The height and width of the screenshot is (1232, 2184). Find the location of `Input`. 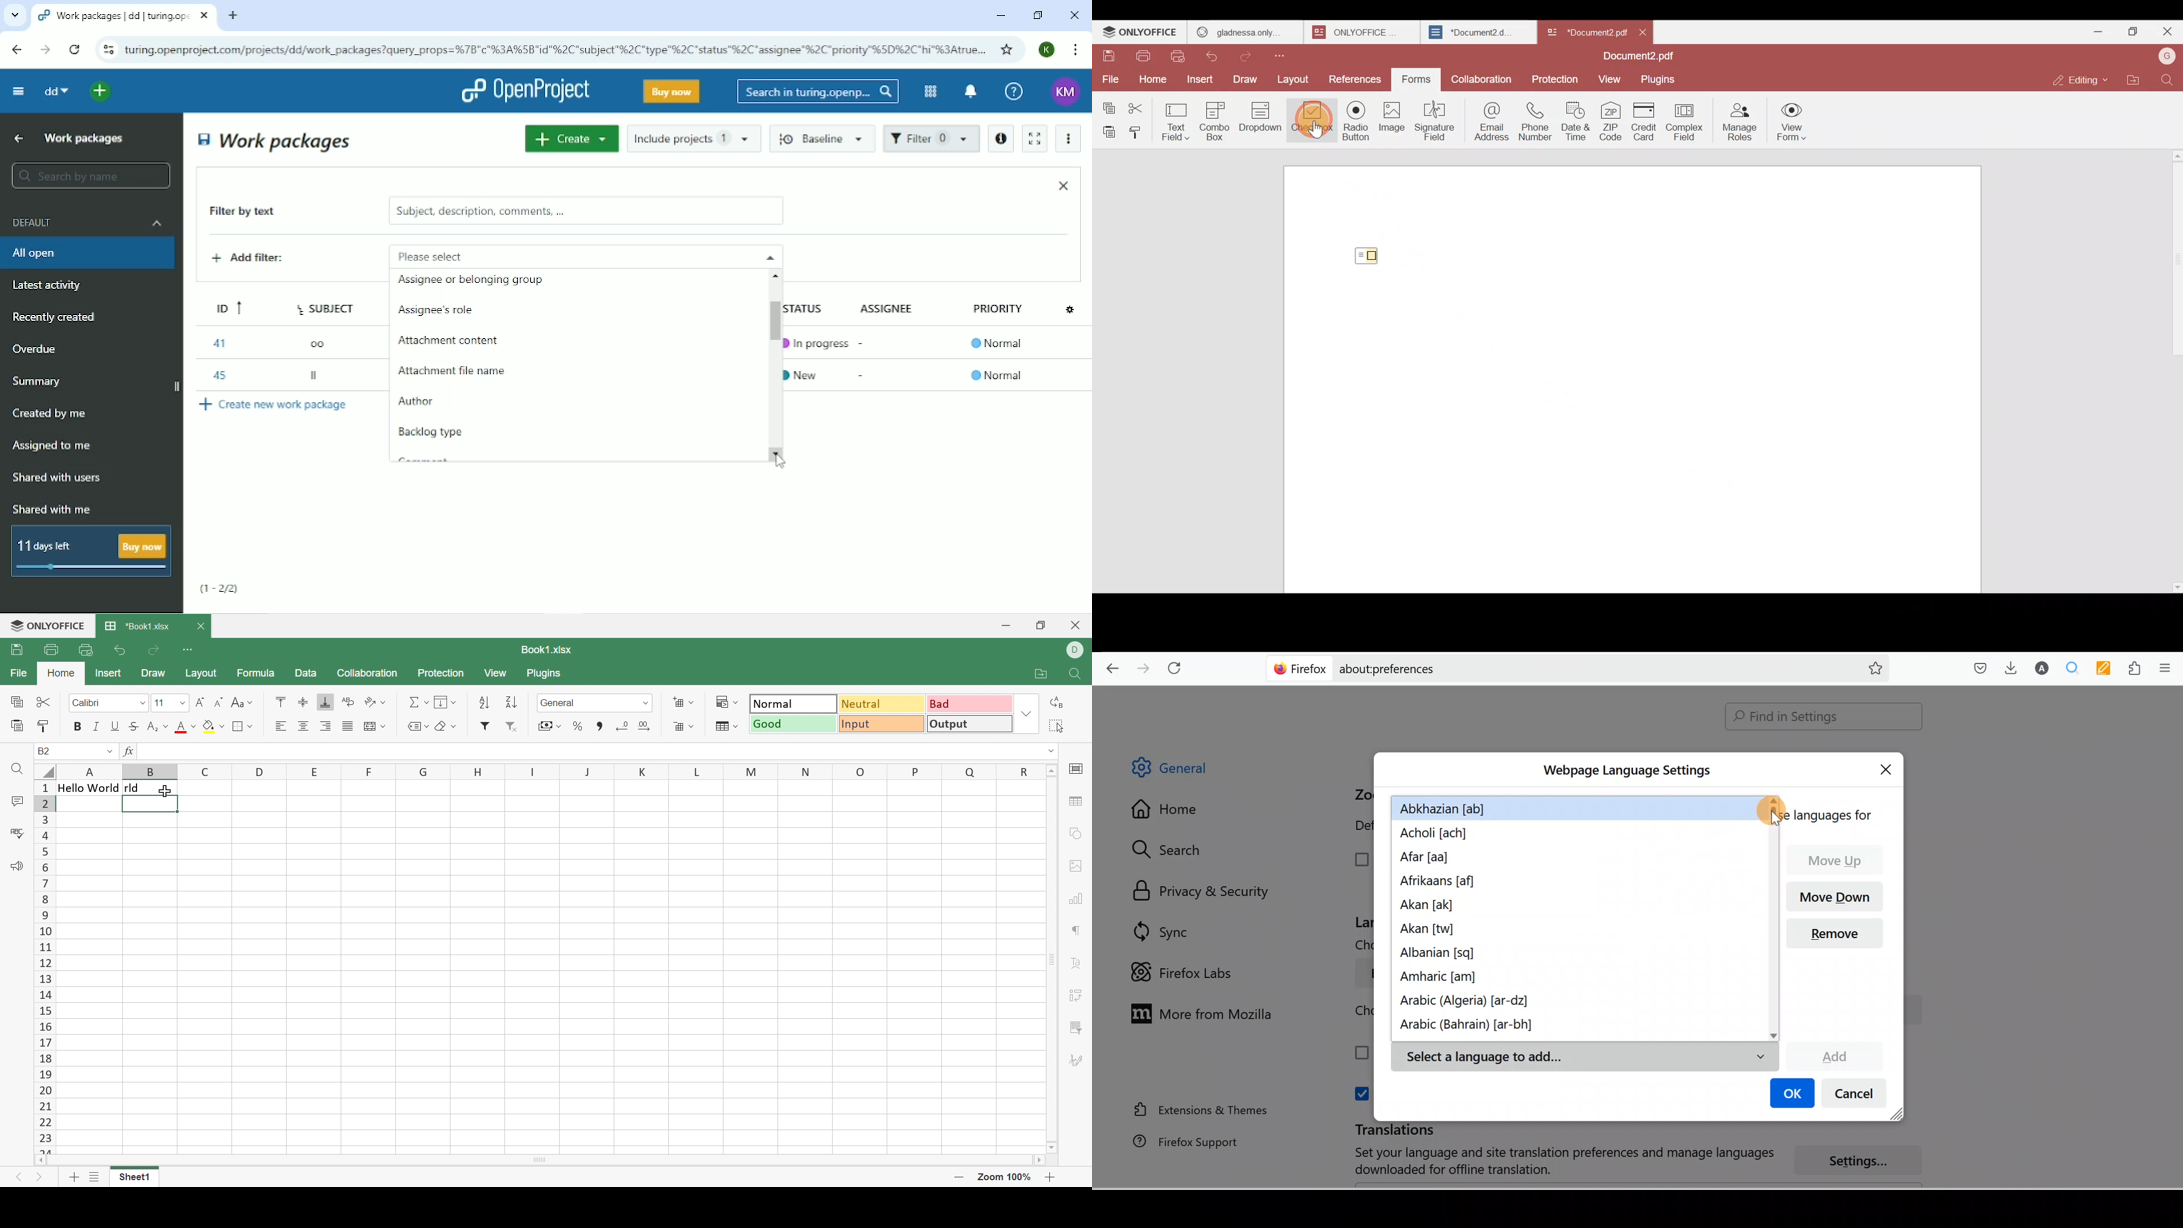

Input is located at coordinates (883, 725).